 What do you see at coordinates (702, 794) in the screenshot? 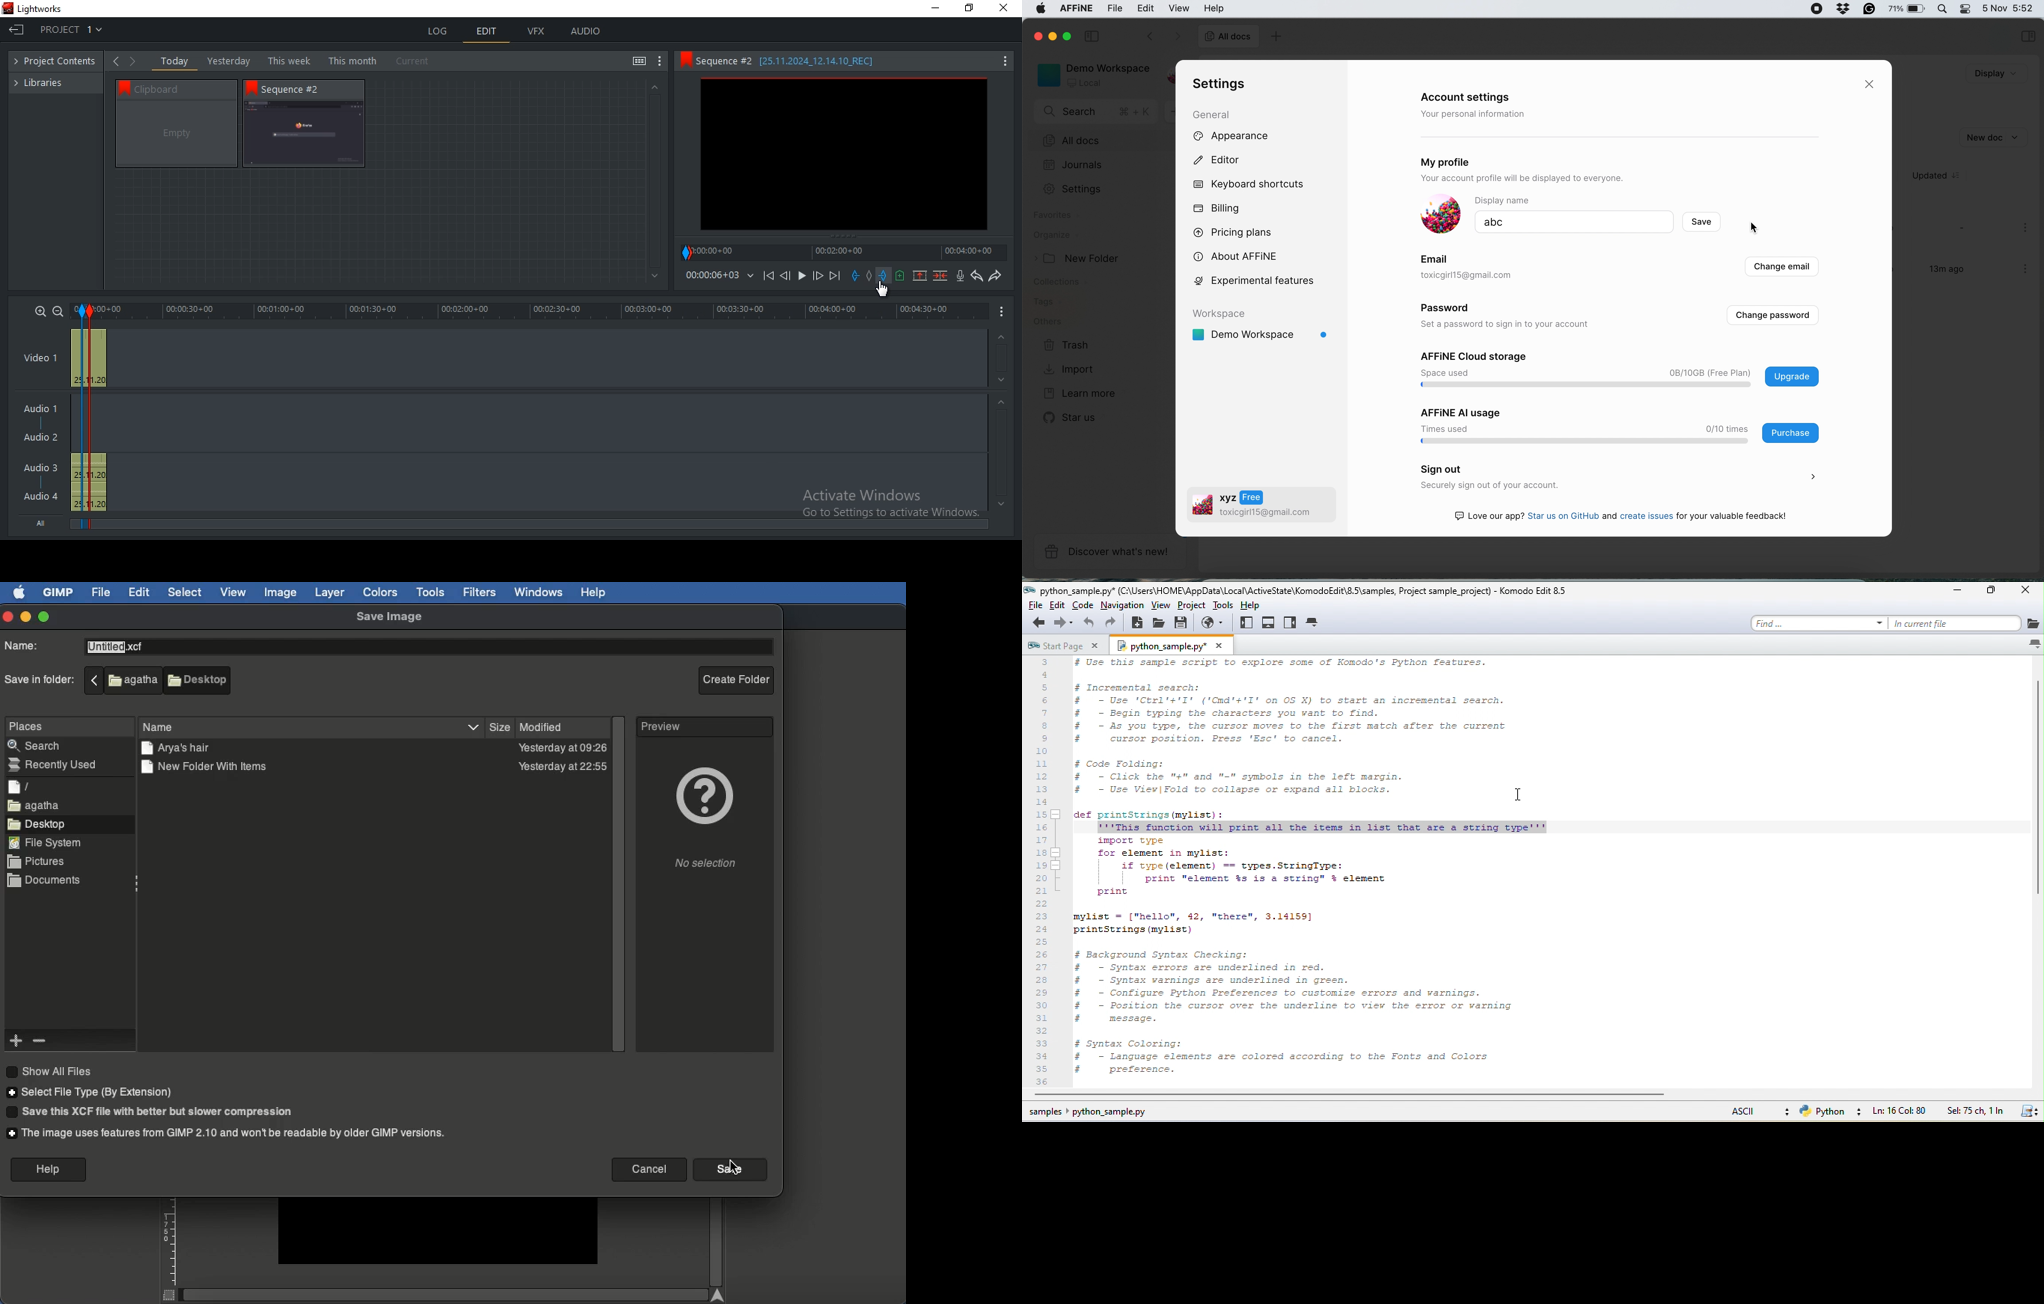
I see `Emblem` at bounding box center [702, 794].